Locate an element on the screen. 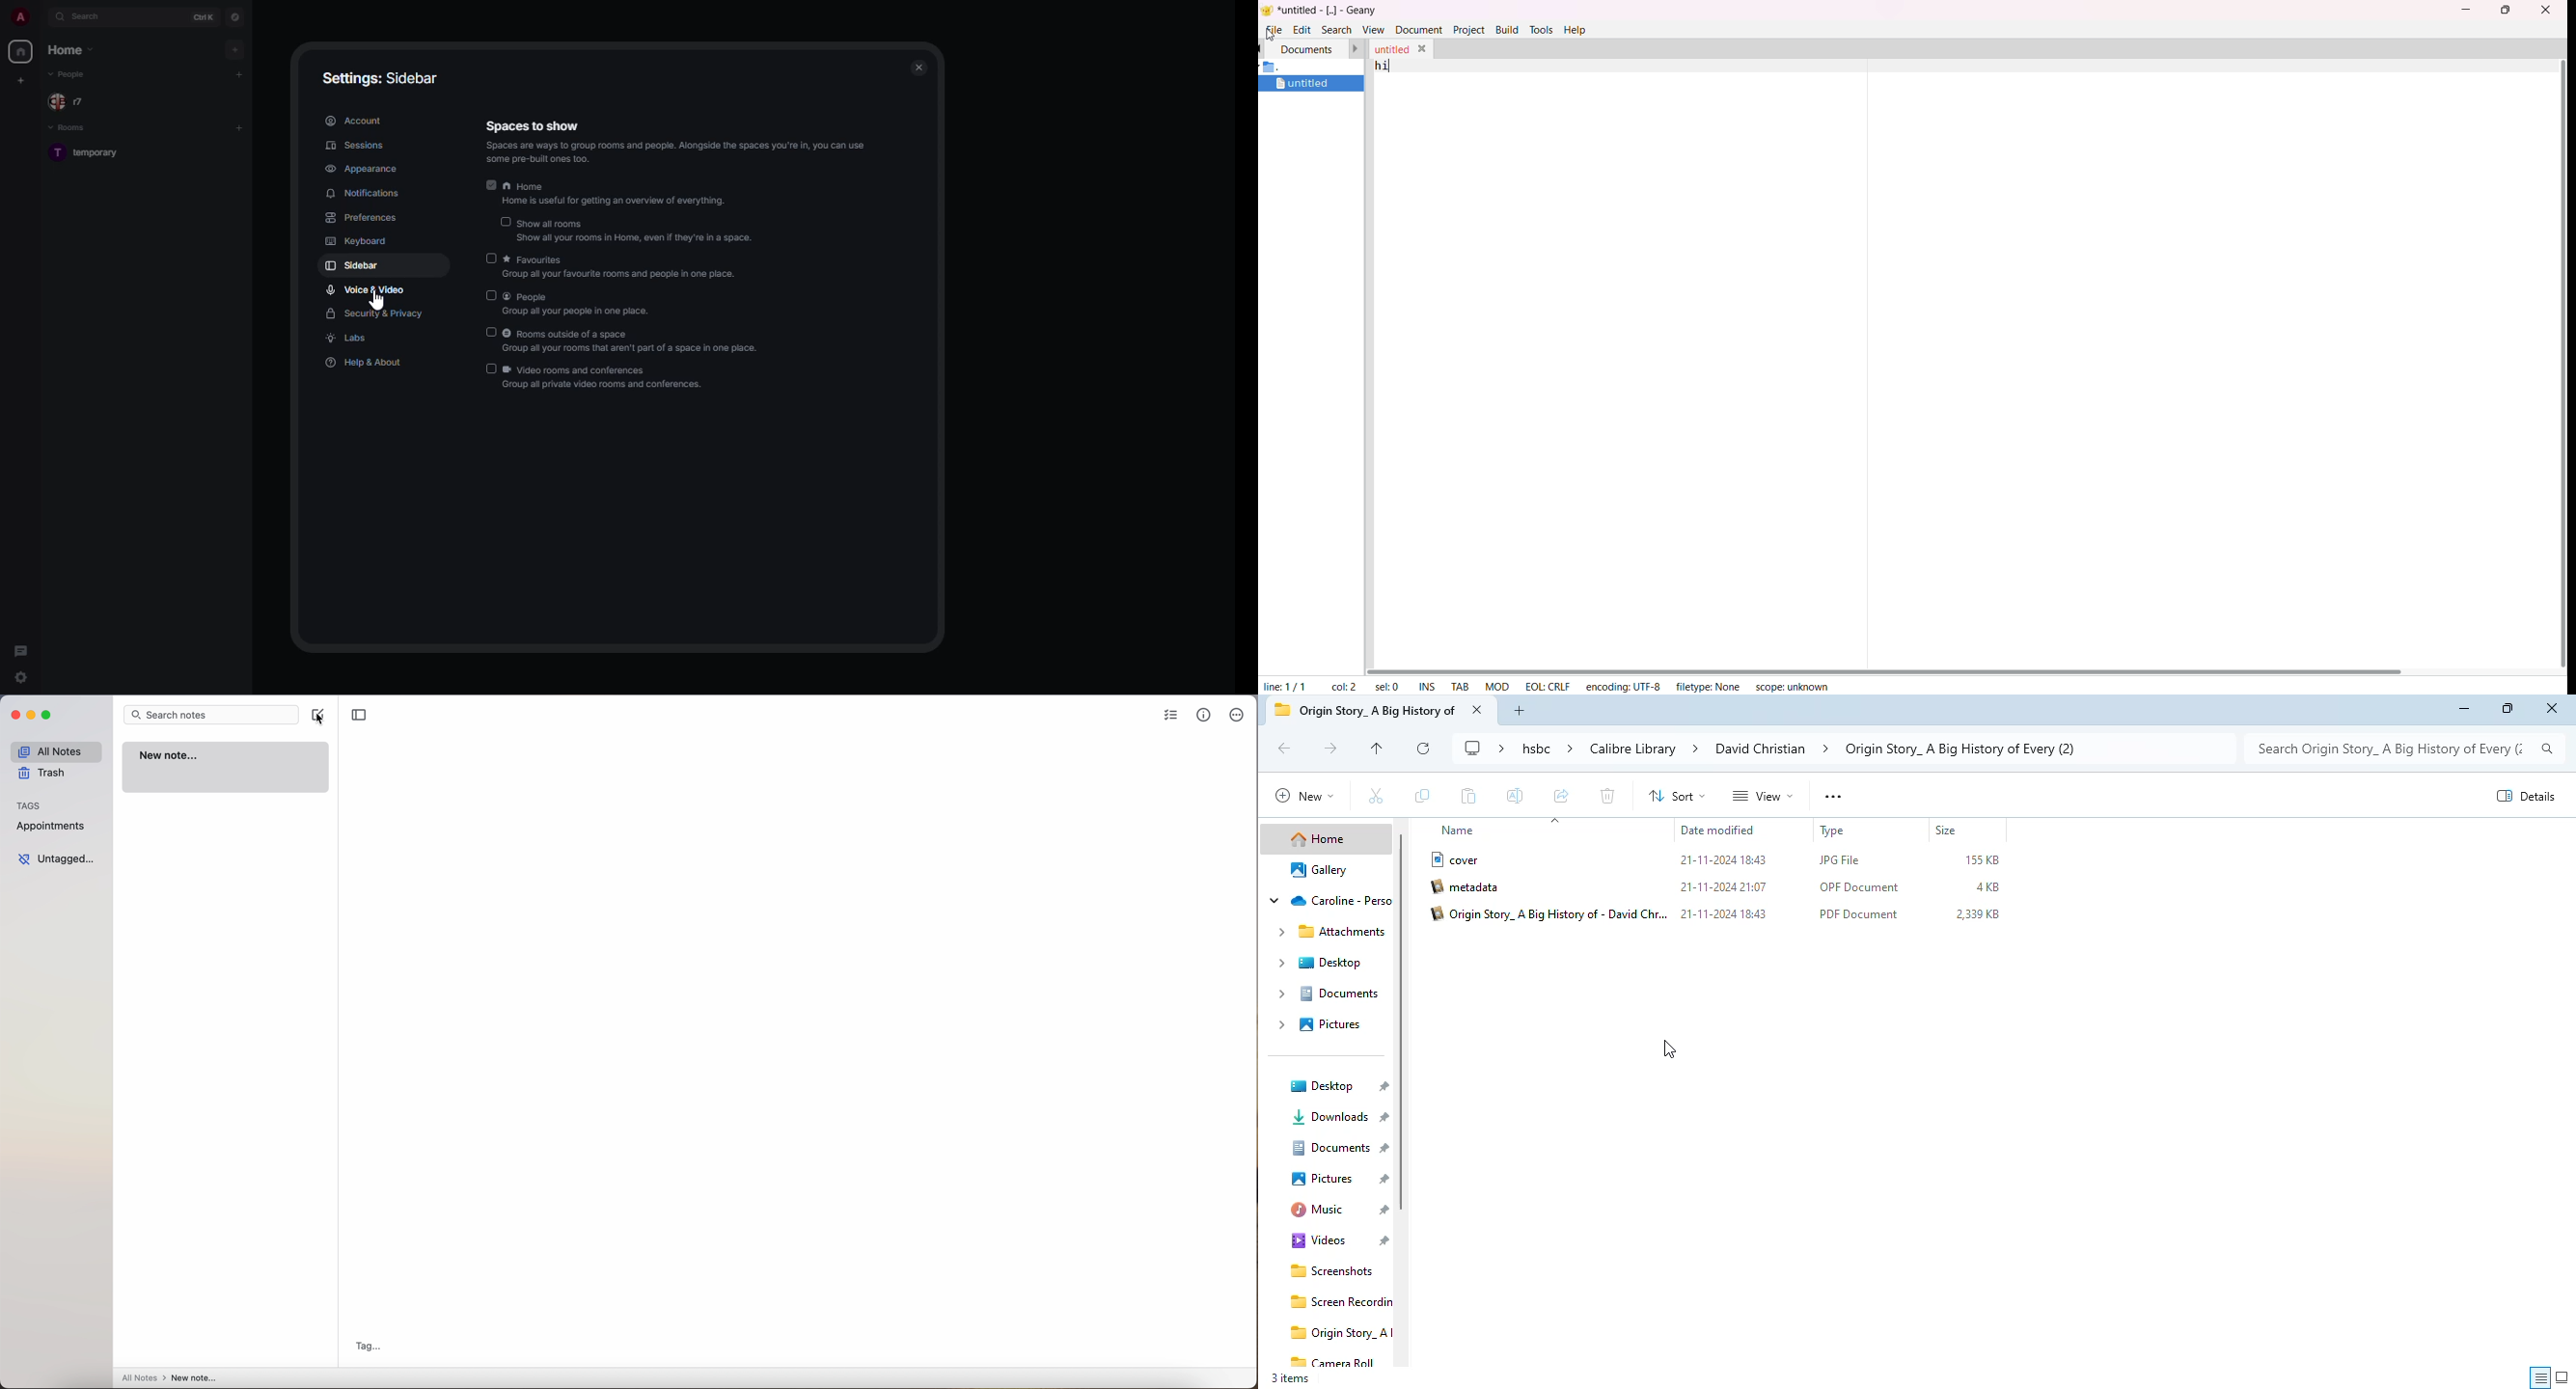 This screenshot has height=1400, width=2576. close tab is located at coordinates (1477, 709).